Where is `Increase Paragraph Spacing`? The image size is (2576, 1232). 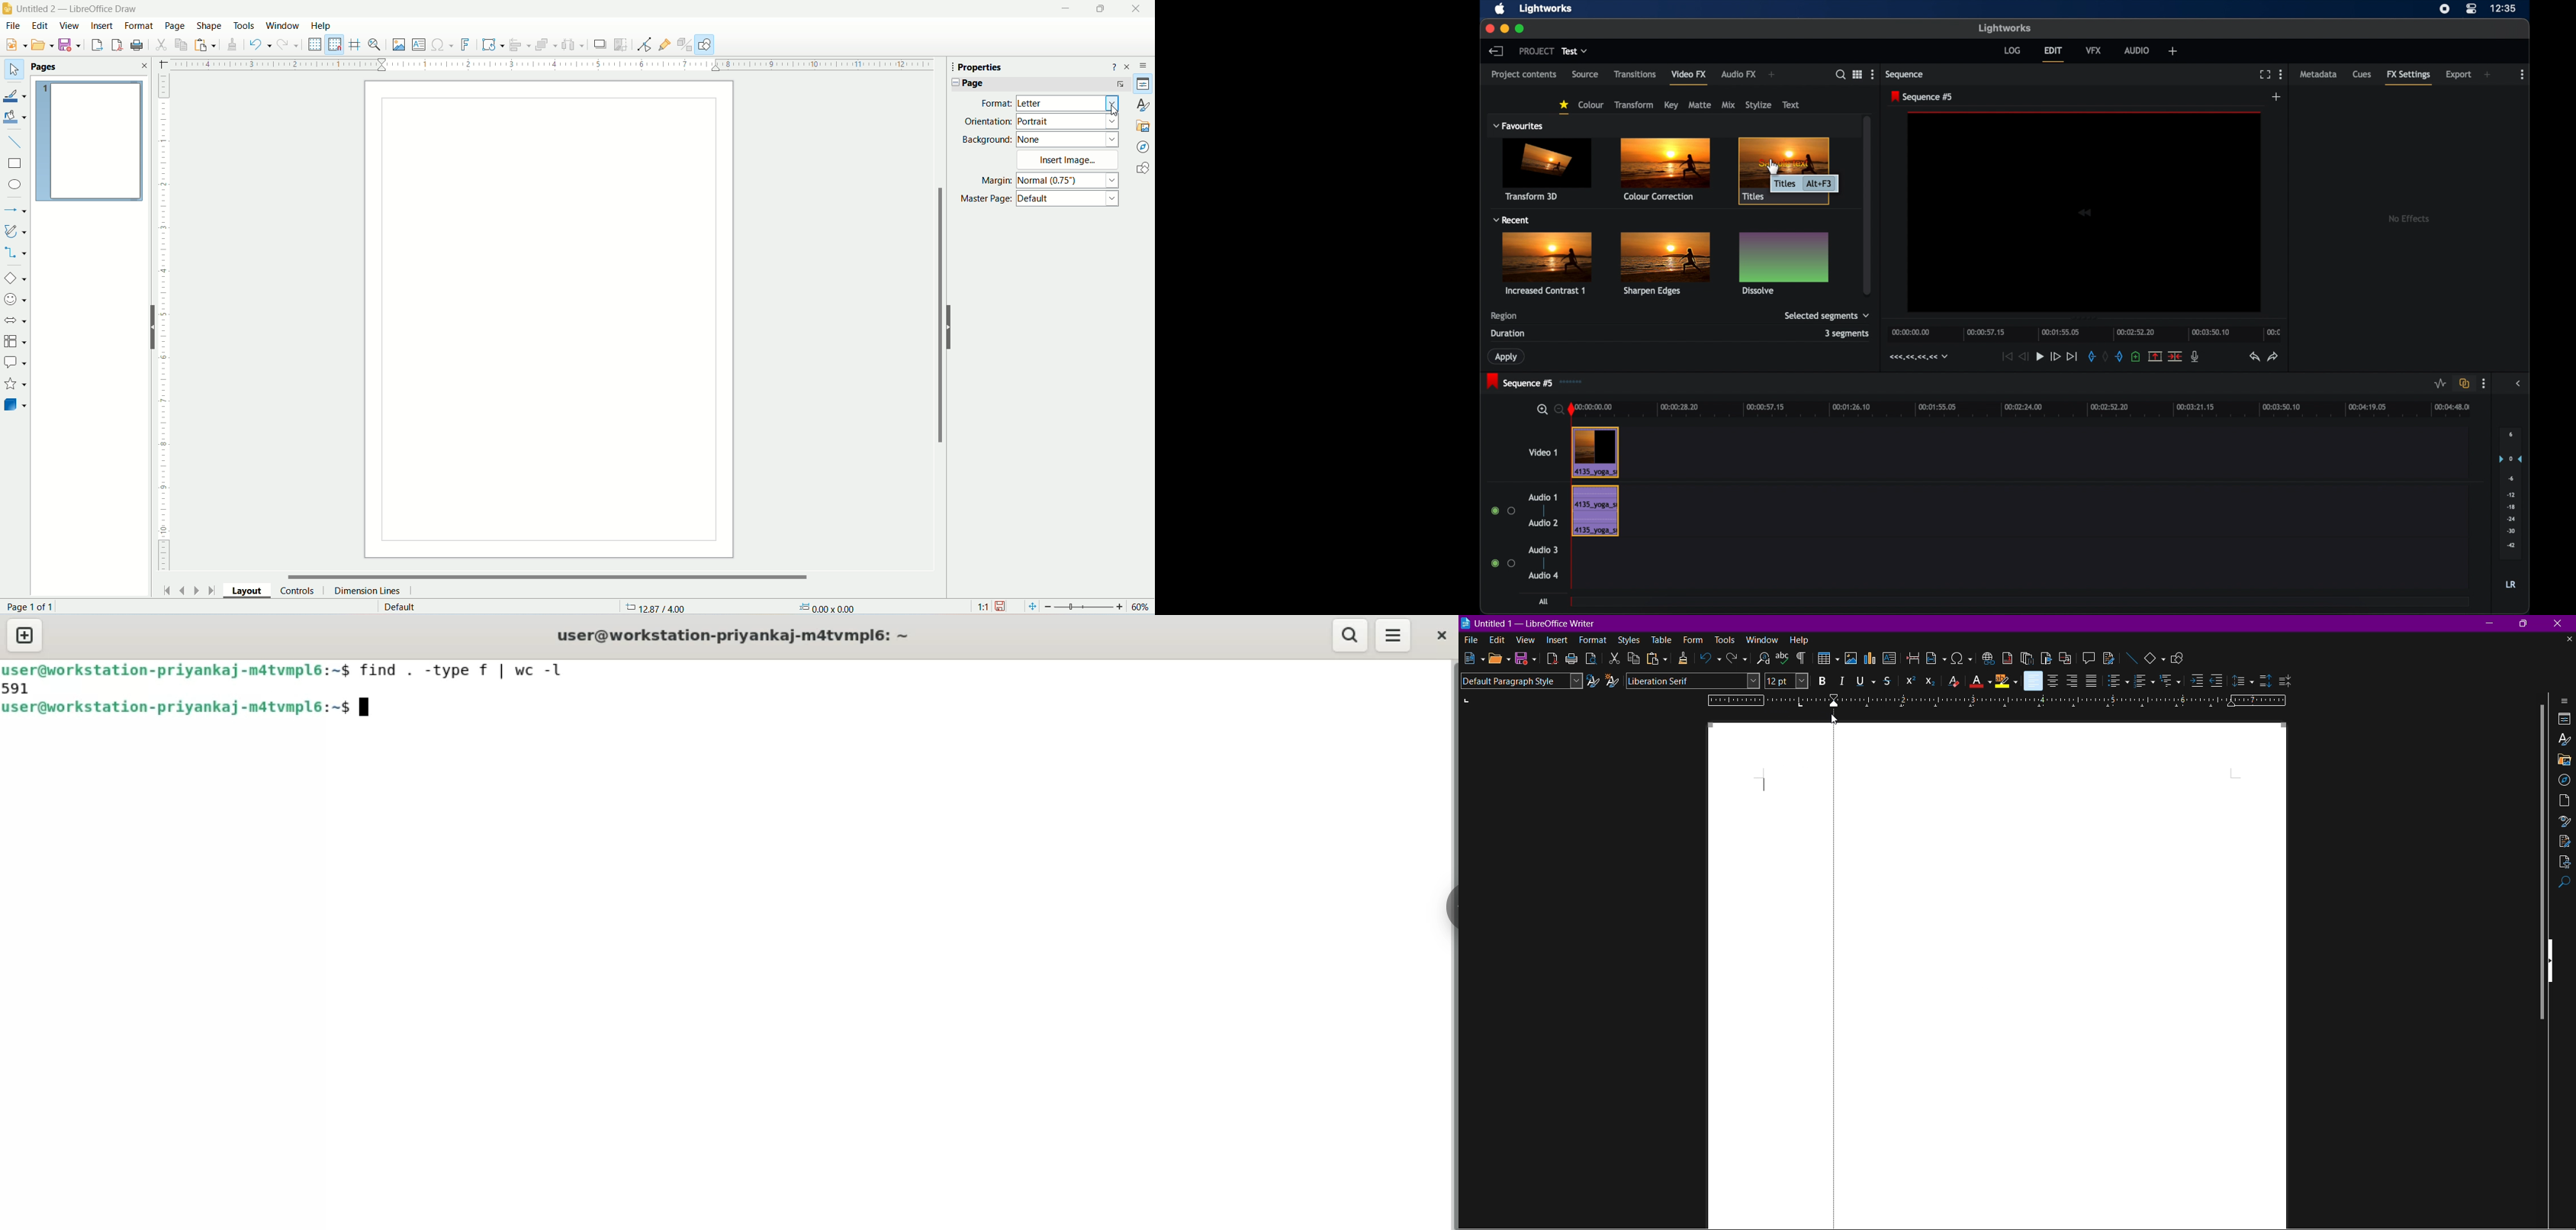 Increase Paragraph Spacing is located at coordinates (2264, 678).